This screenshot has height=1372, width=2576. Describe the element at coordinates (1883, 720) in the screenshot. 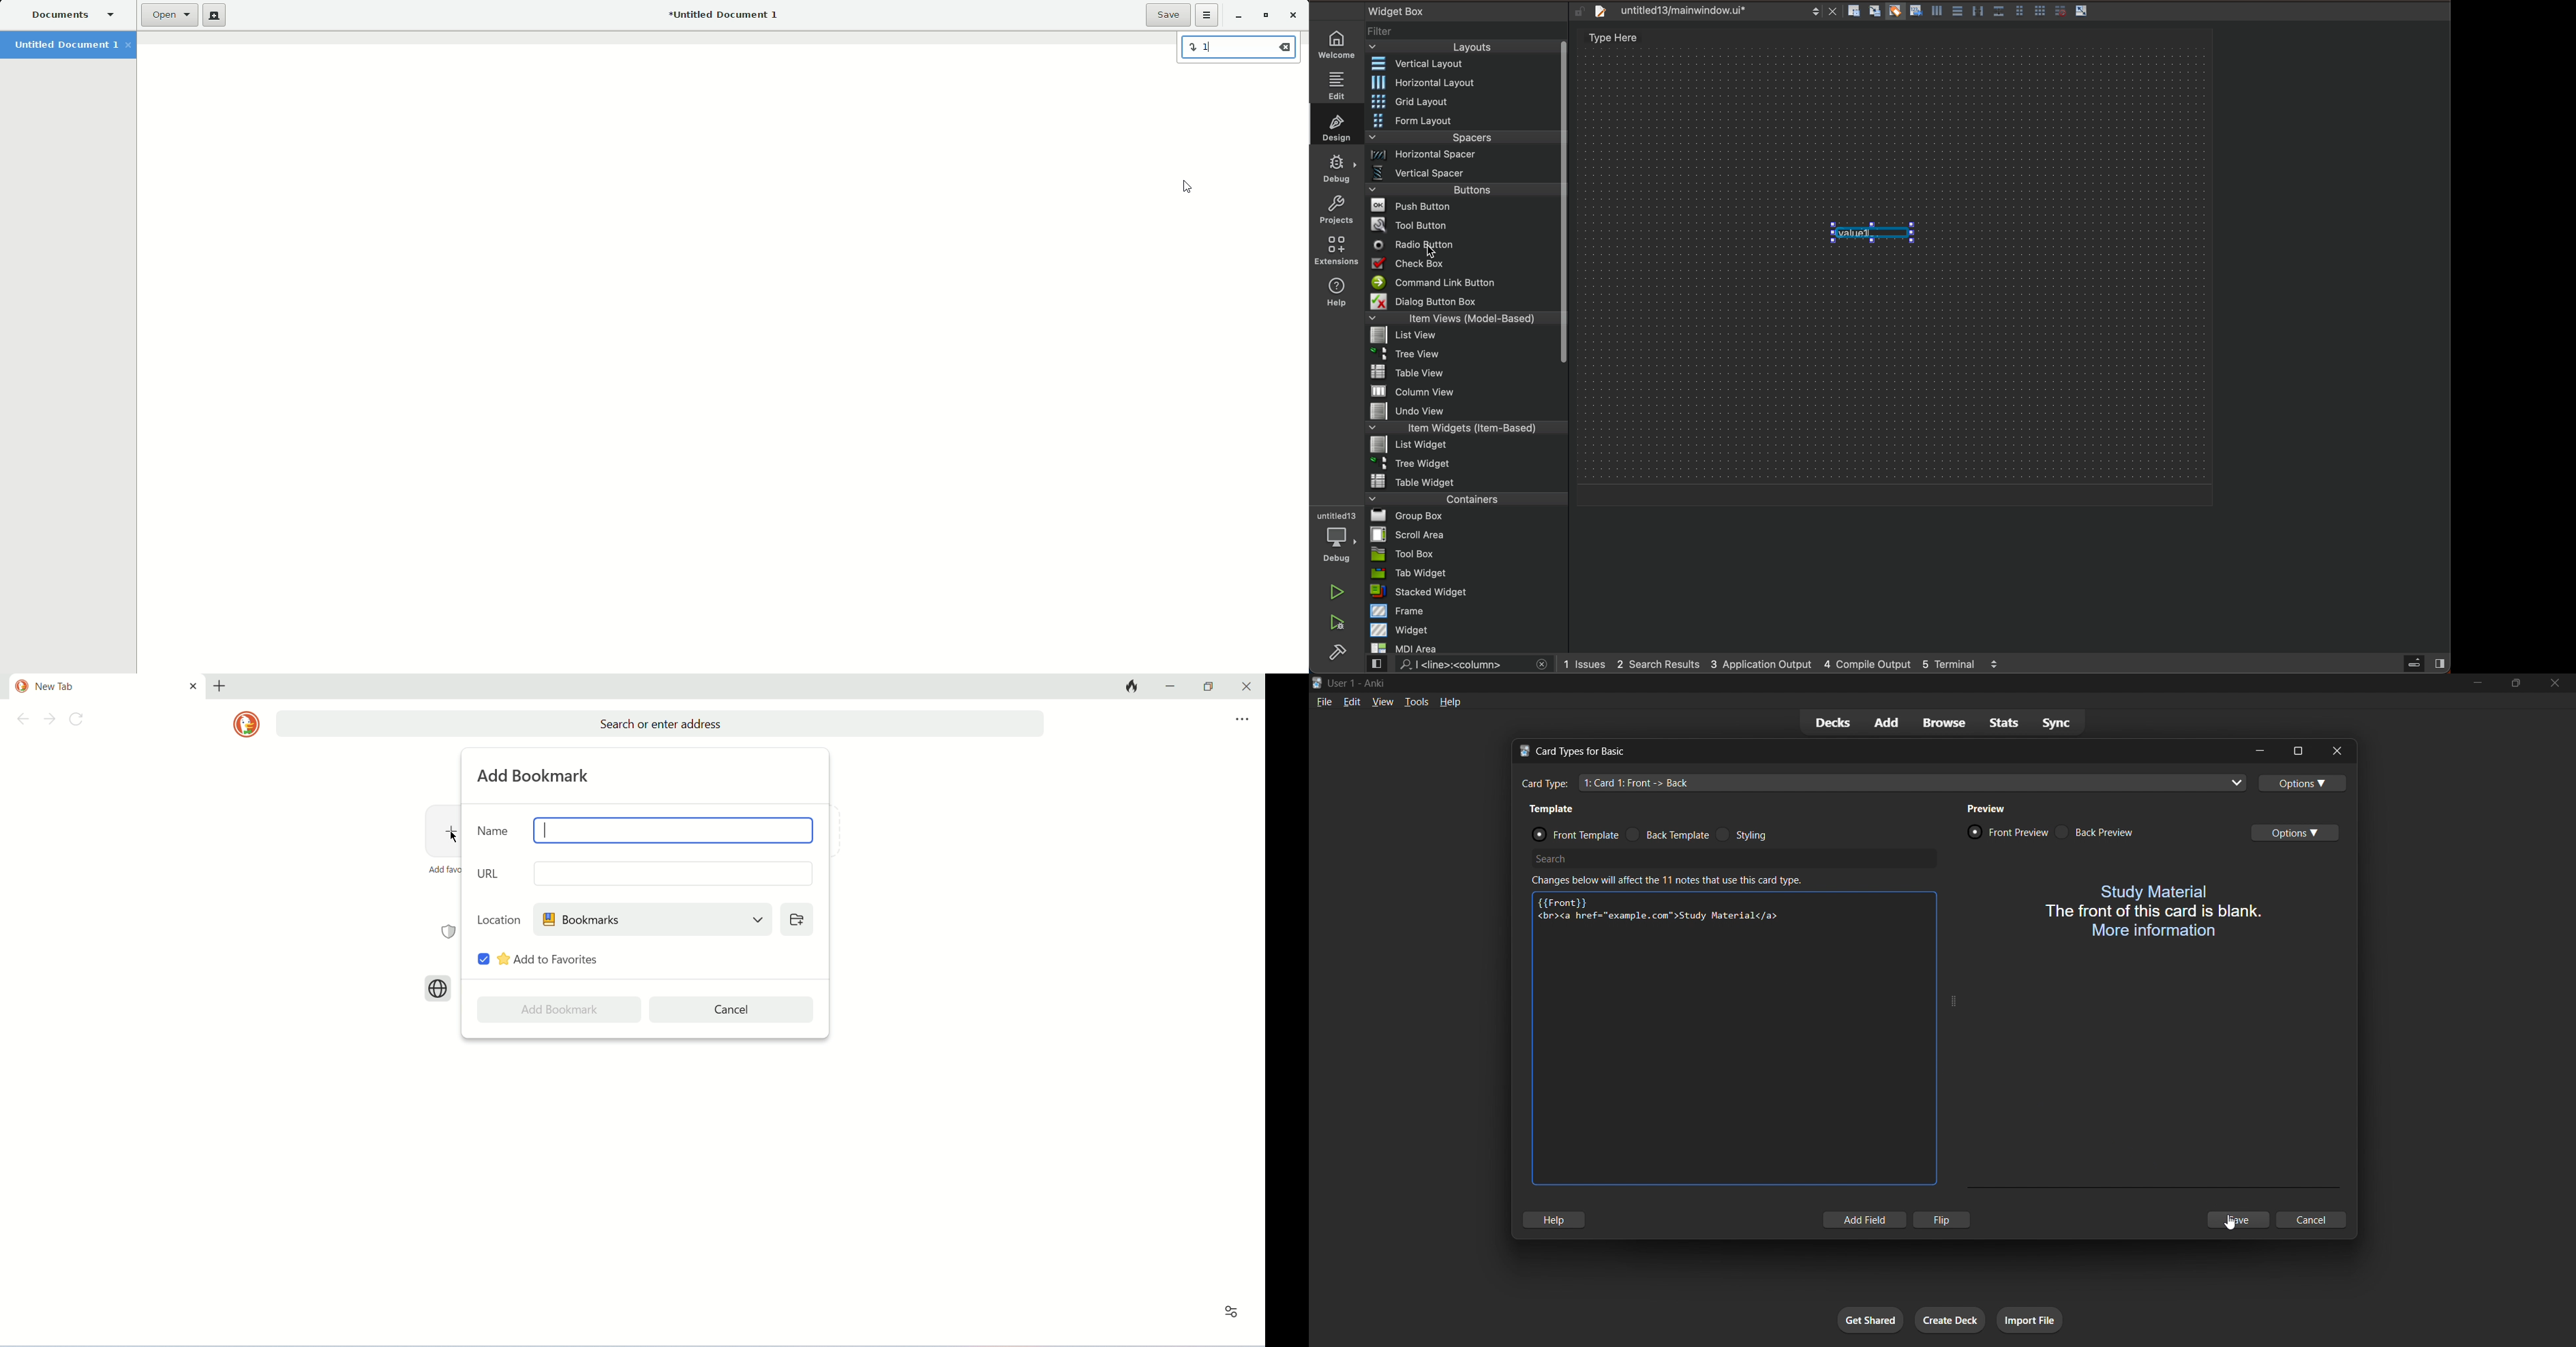

I see `add` at that location.